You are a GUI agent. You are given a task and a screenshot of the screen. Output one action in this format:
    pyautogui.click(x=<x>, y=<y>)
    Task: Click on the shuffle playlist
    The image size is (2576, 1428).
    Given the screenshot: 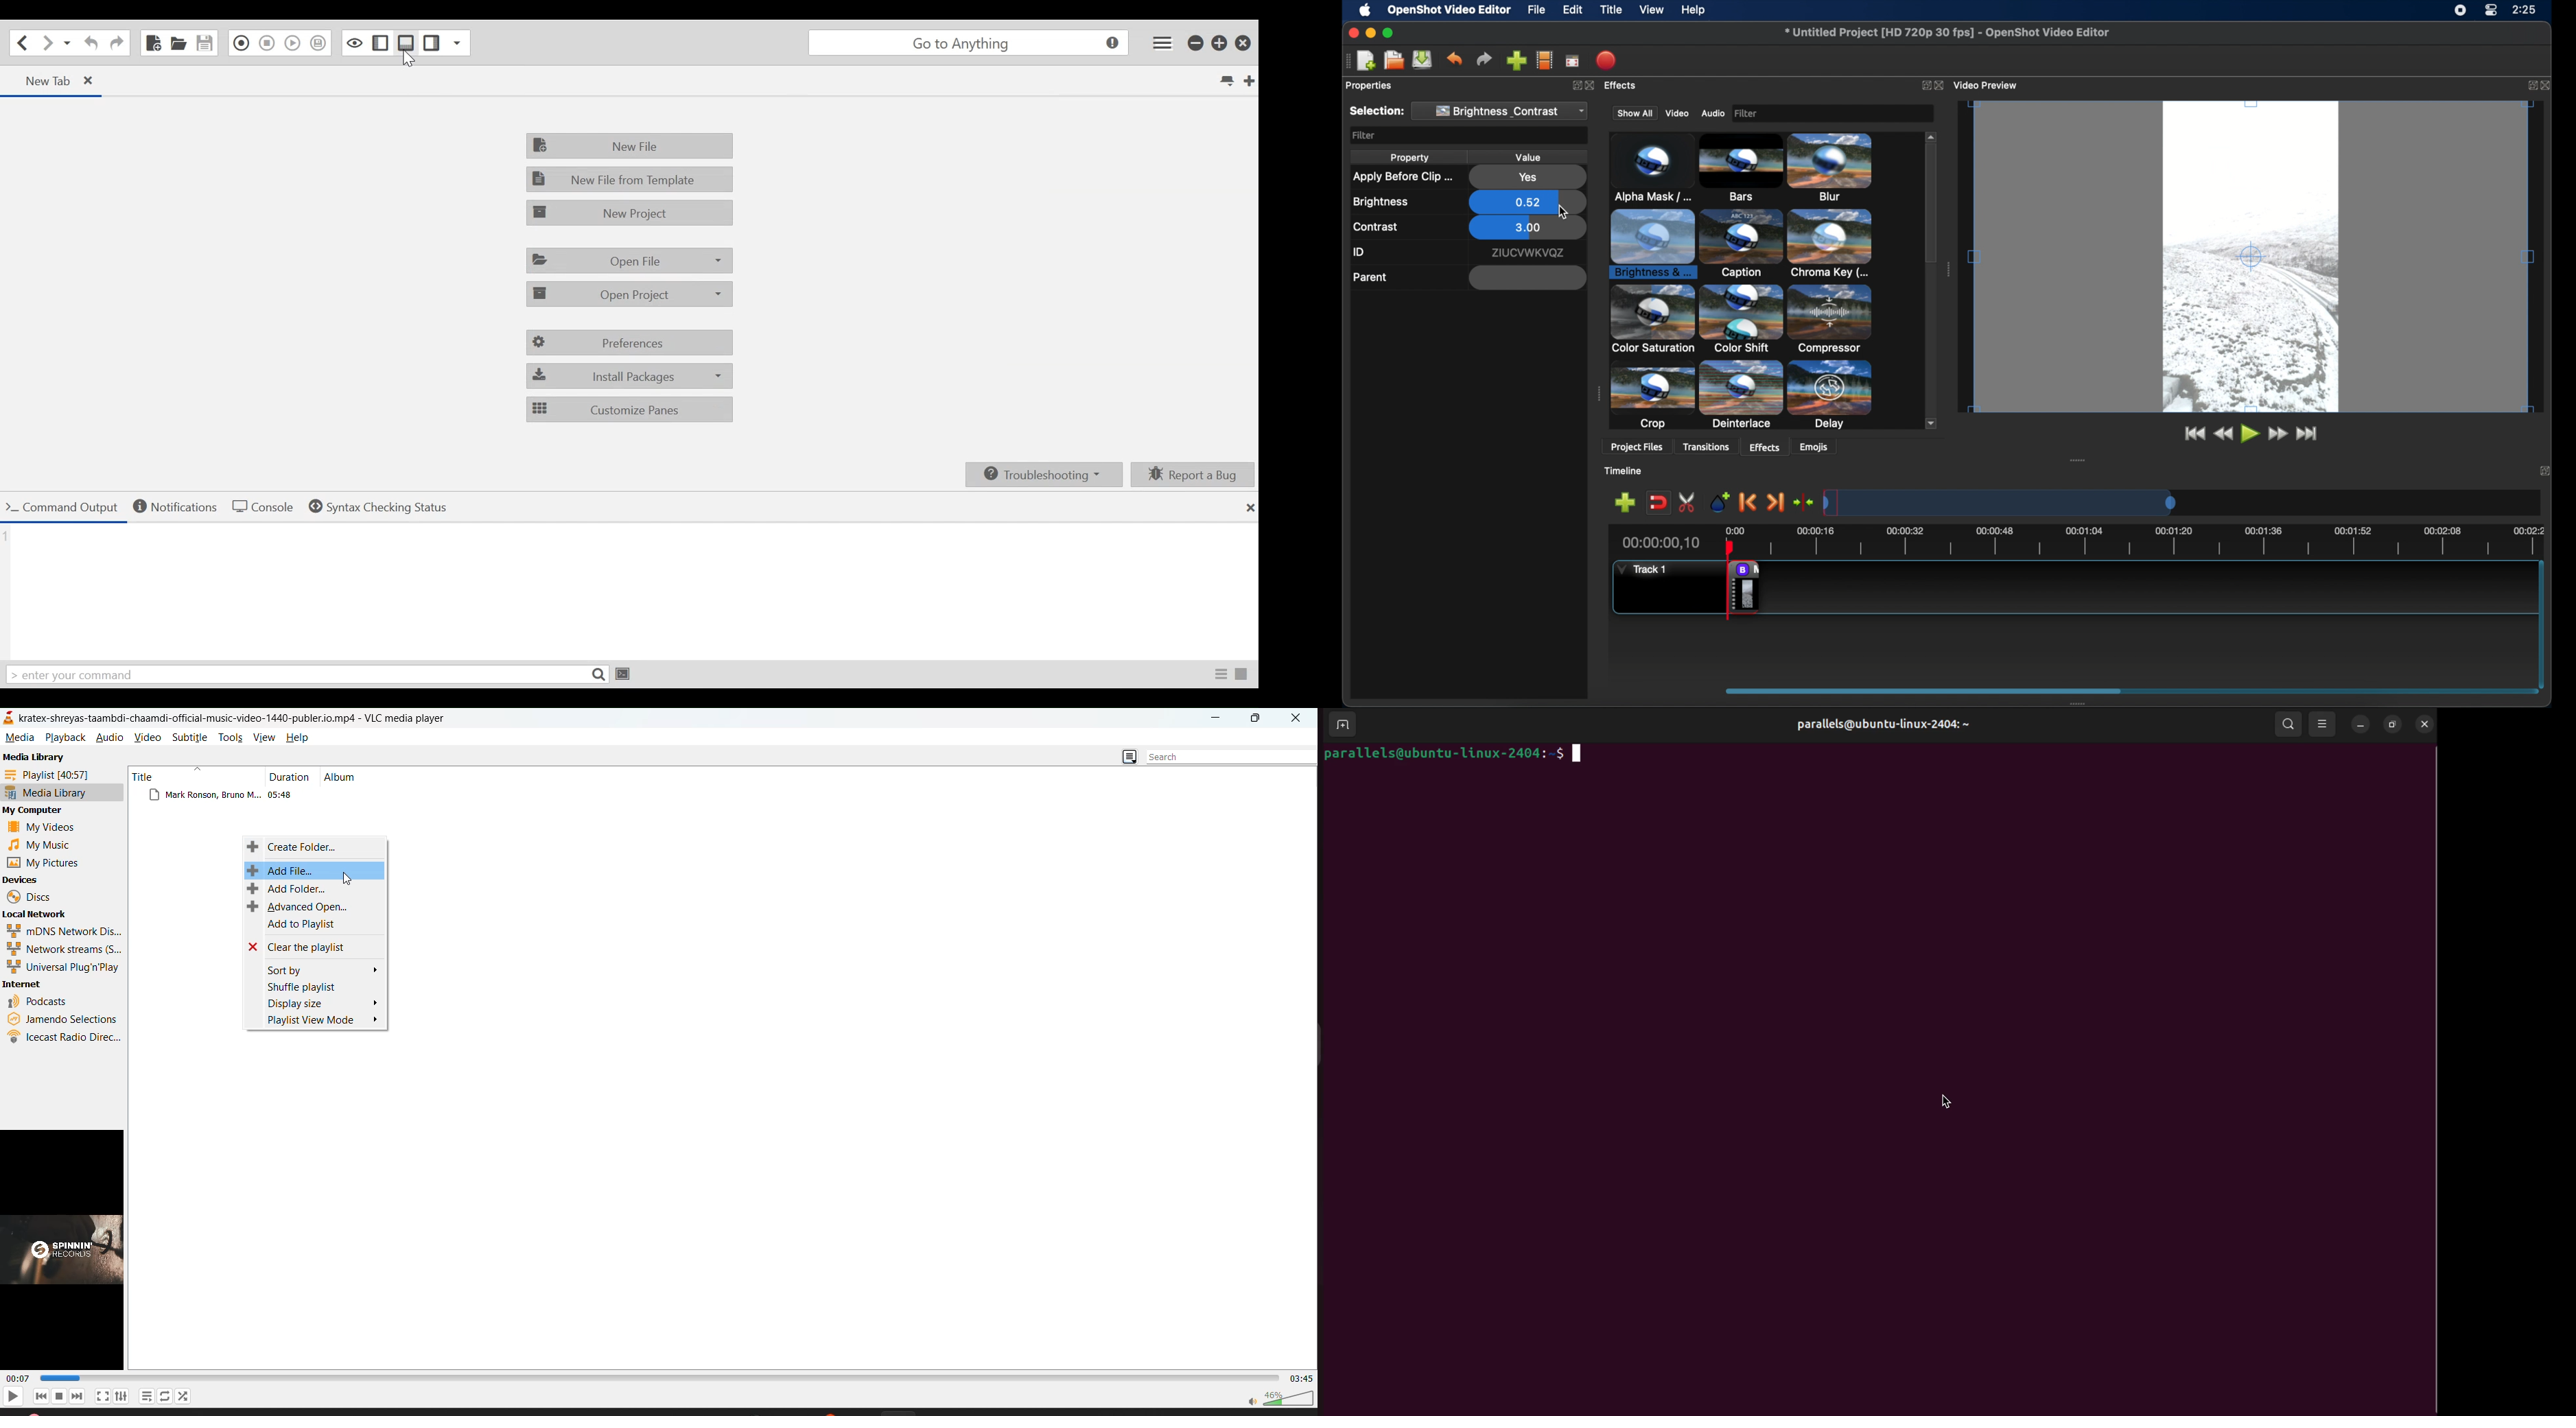 What is the action you would take?
    pyautogui.click(x=302, y=987)
    